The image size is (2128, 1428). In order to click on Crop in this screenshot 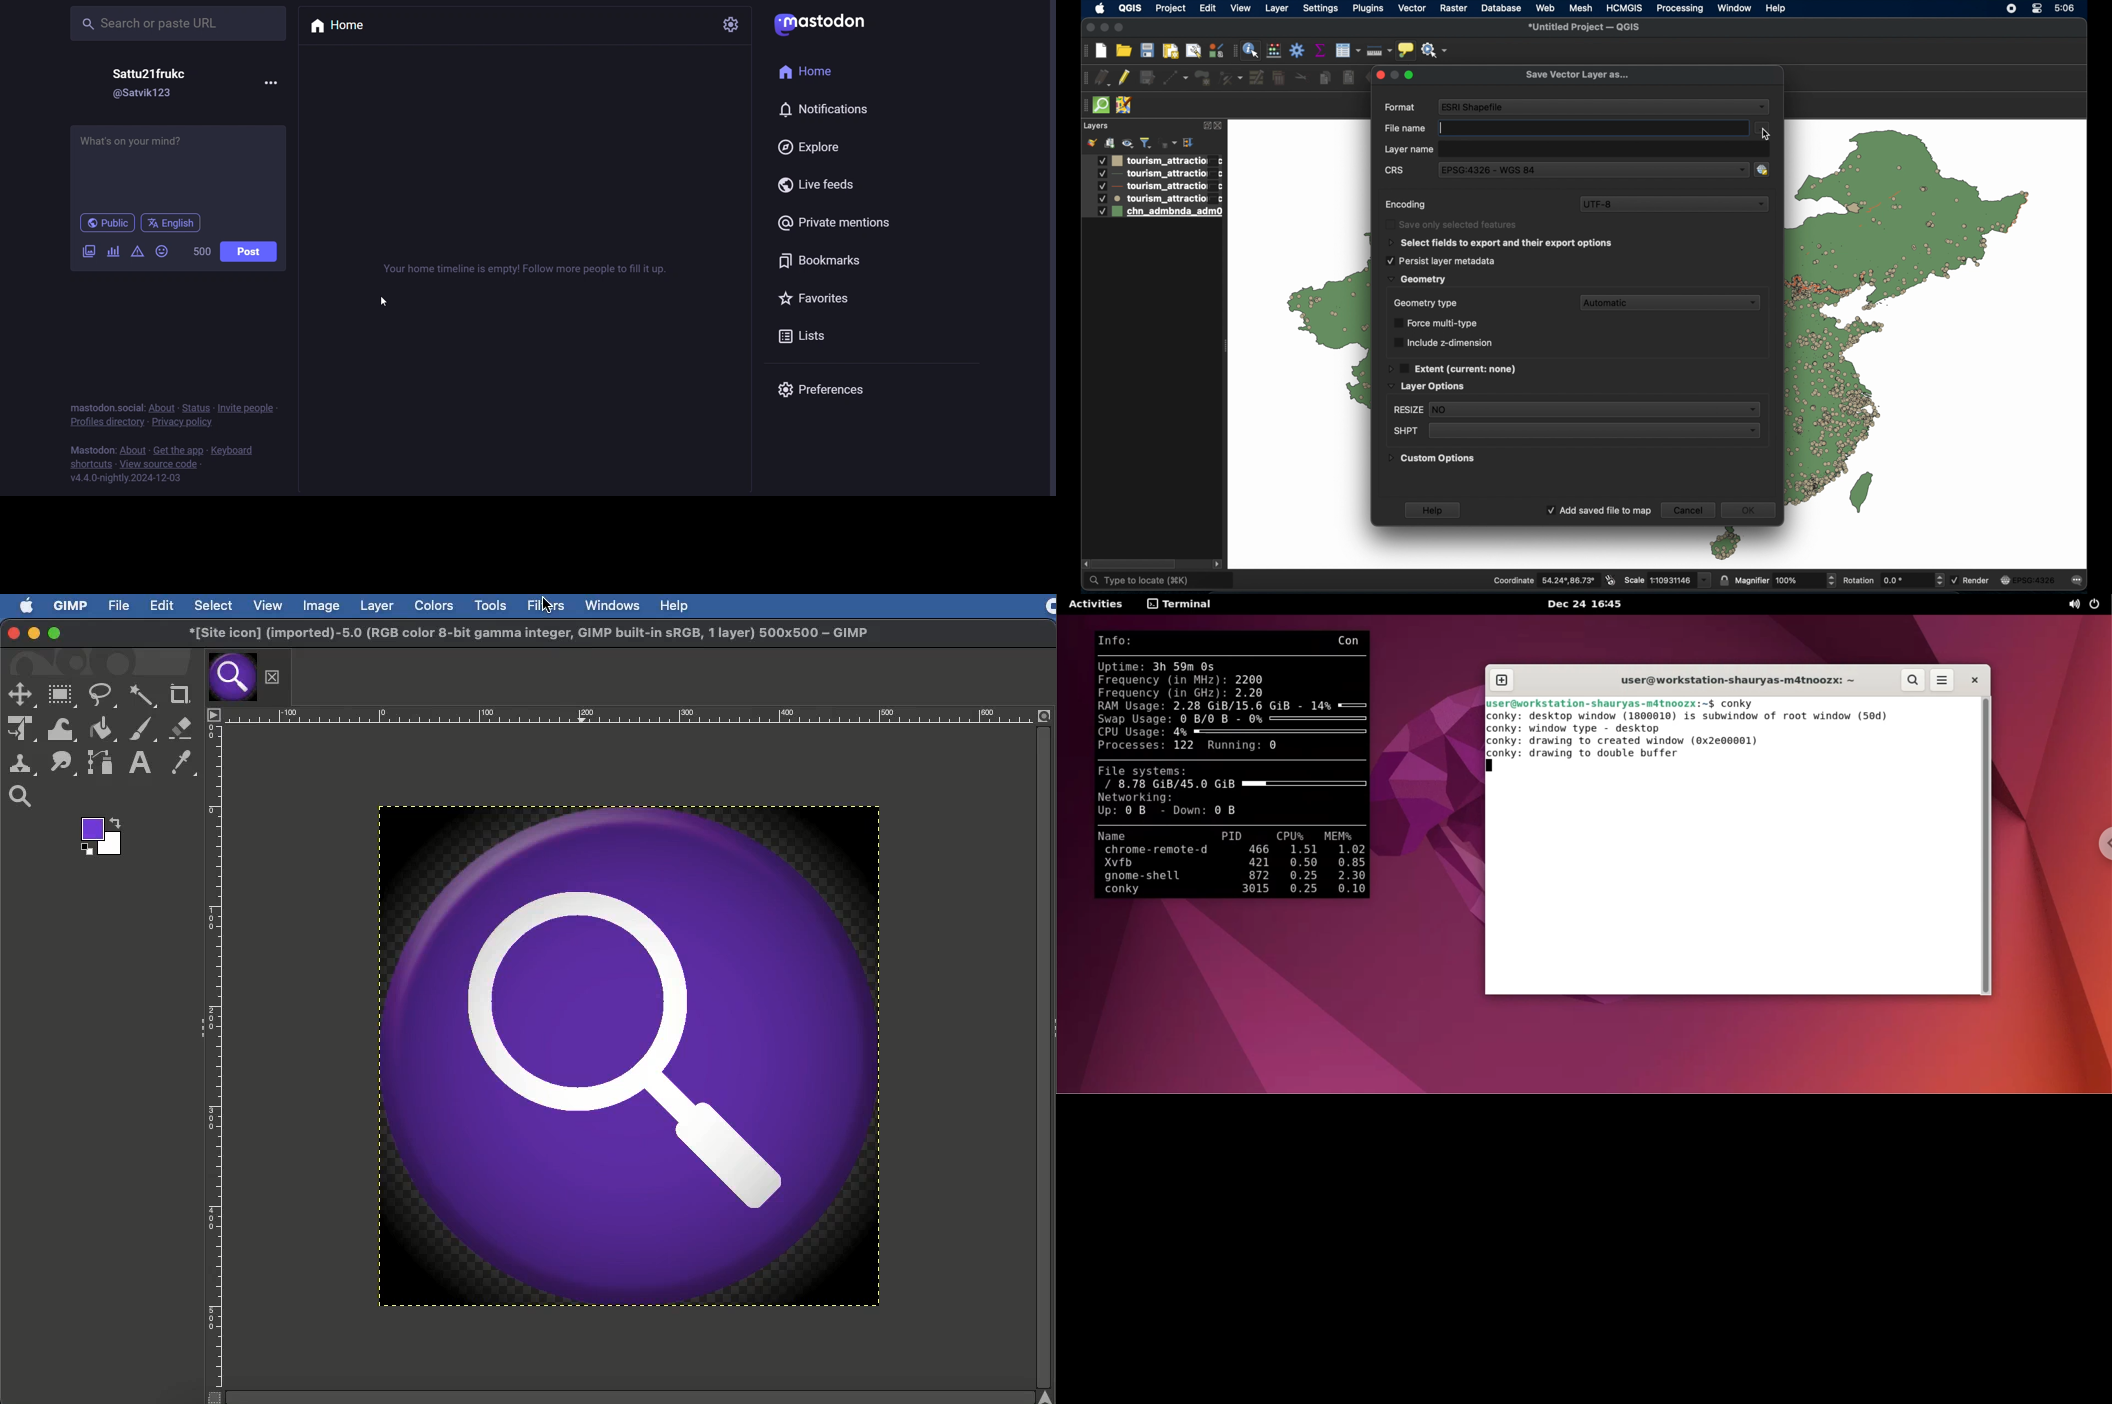, I will do `click(178, 692)`.